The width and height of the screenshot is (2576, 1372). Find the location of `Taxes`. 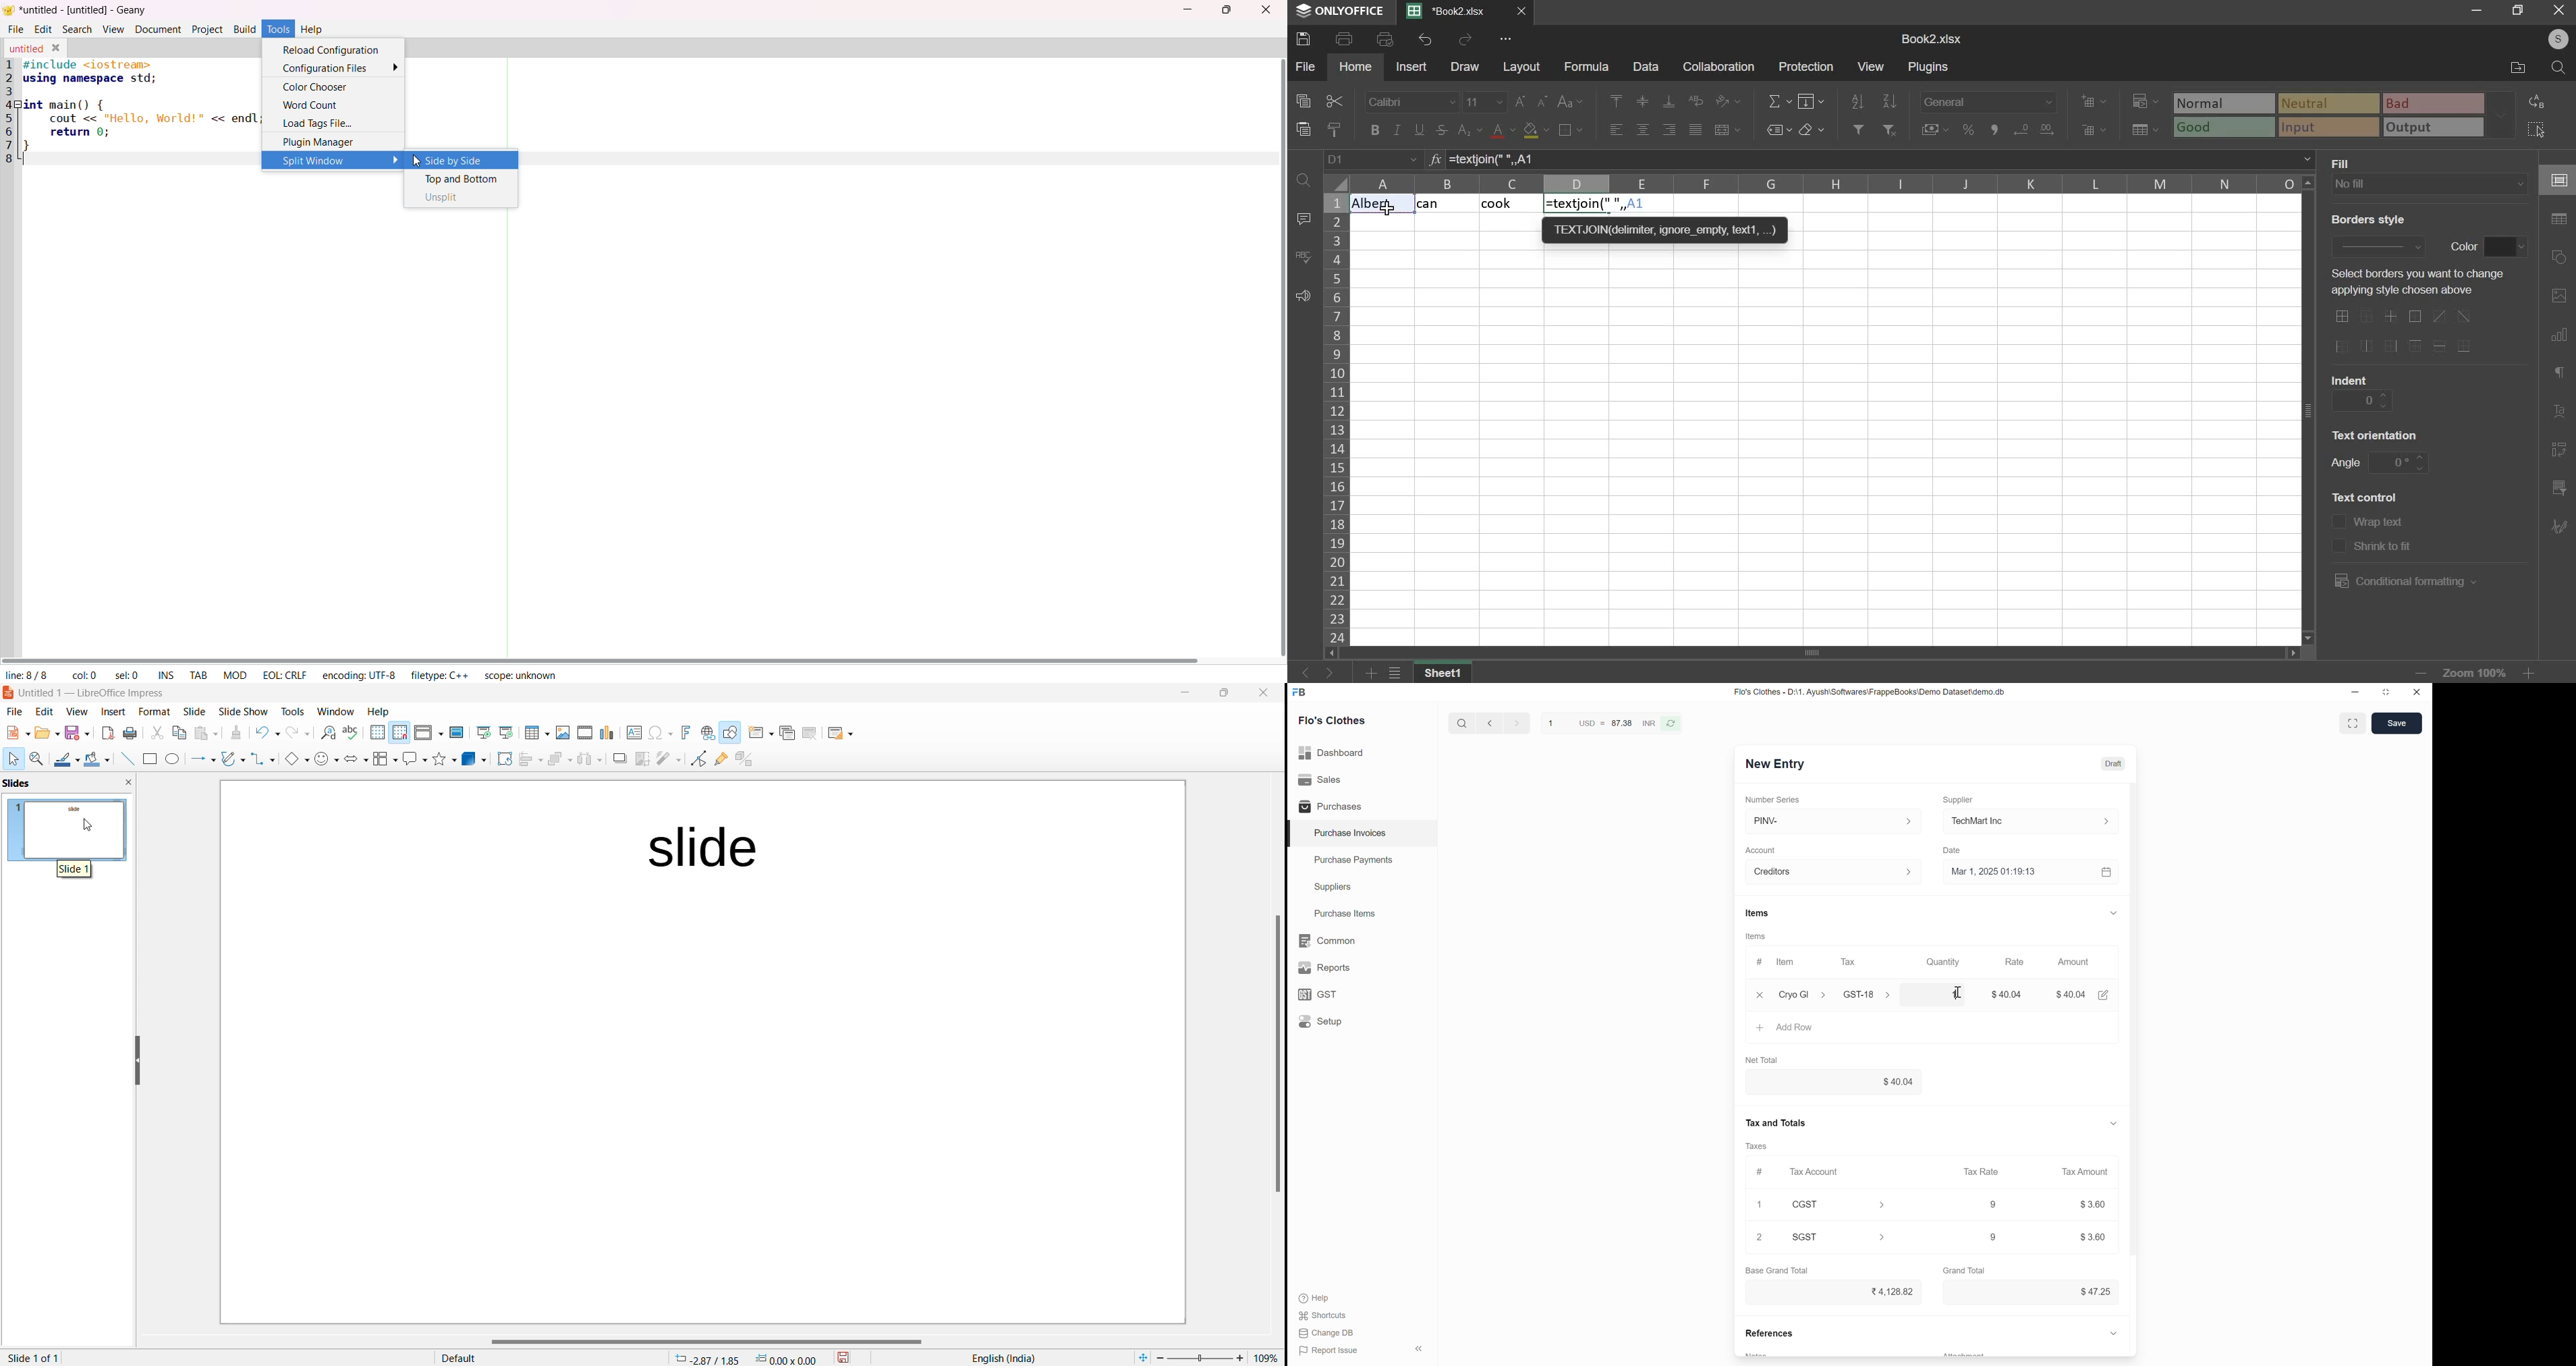

Taxes is located at coordinates (1760, 1146).